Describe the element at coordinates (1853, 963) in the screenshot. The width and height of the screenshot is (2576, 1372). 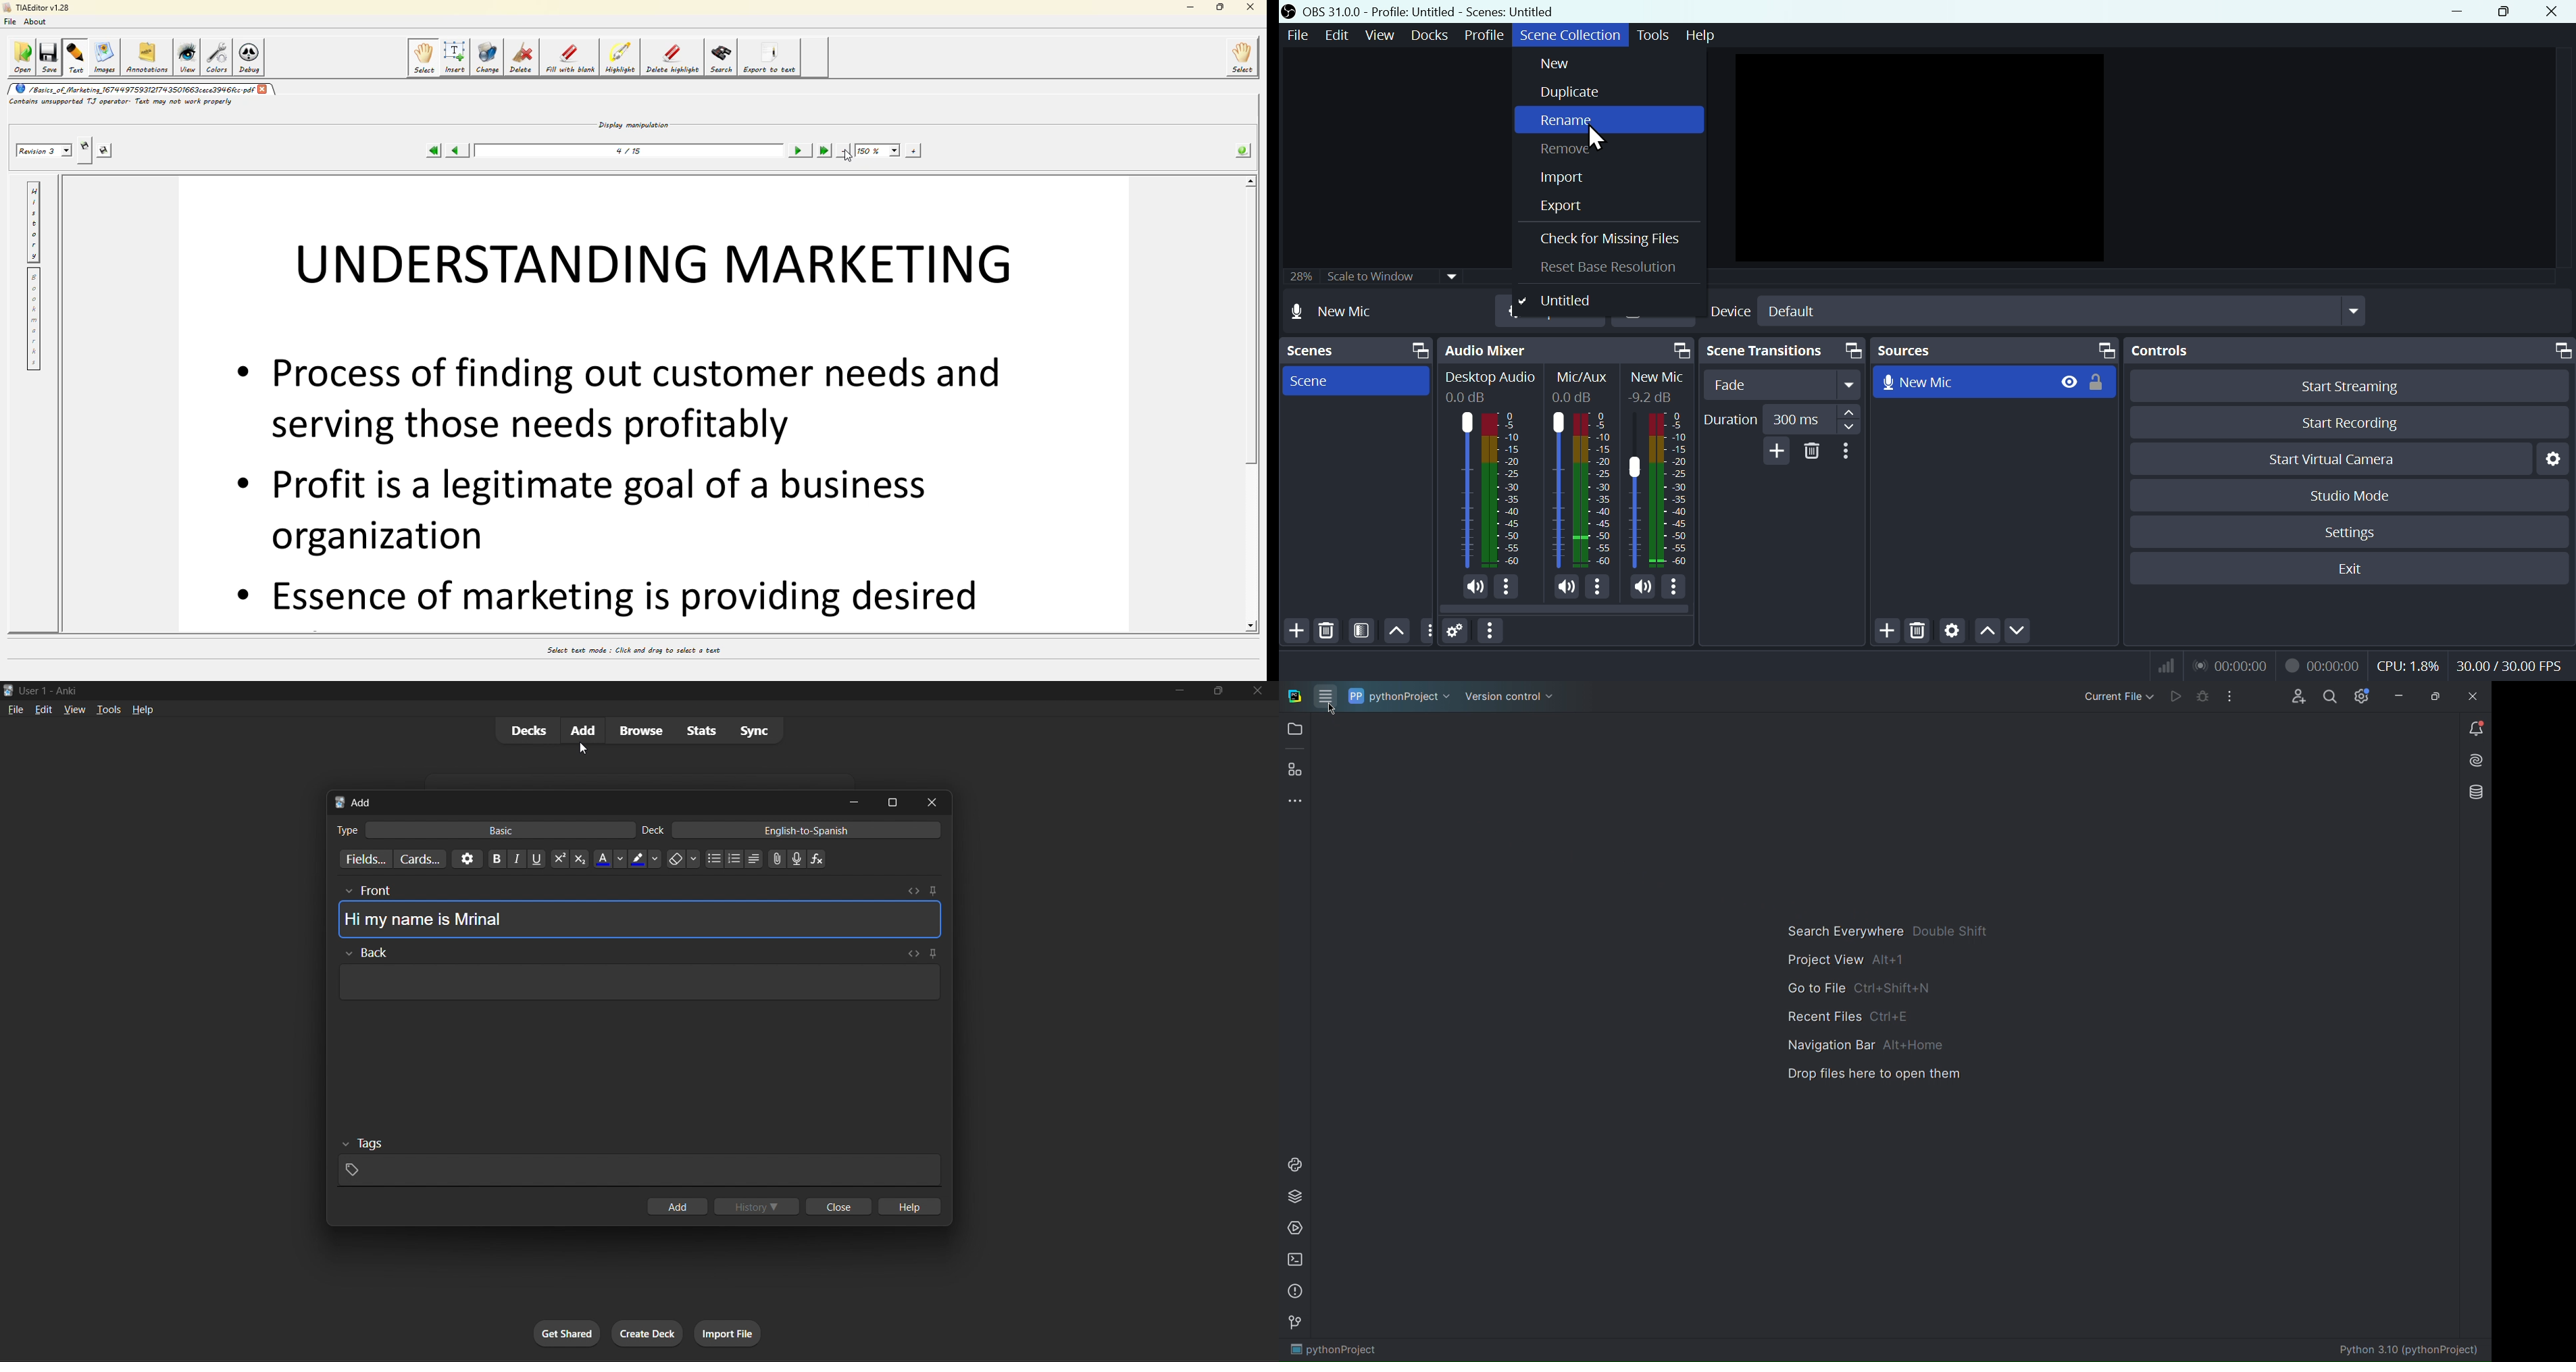
I see `Project View` at that location.